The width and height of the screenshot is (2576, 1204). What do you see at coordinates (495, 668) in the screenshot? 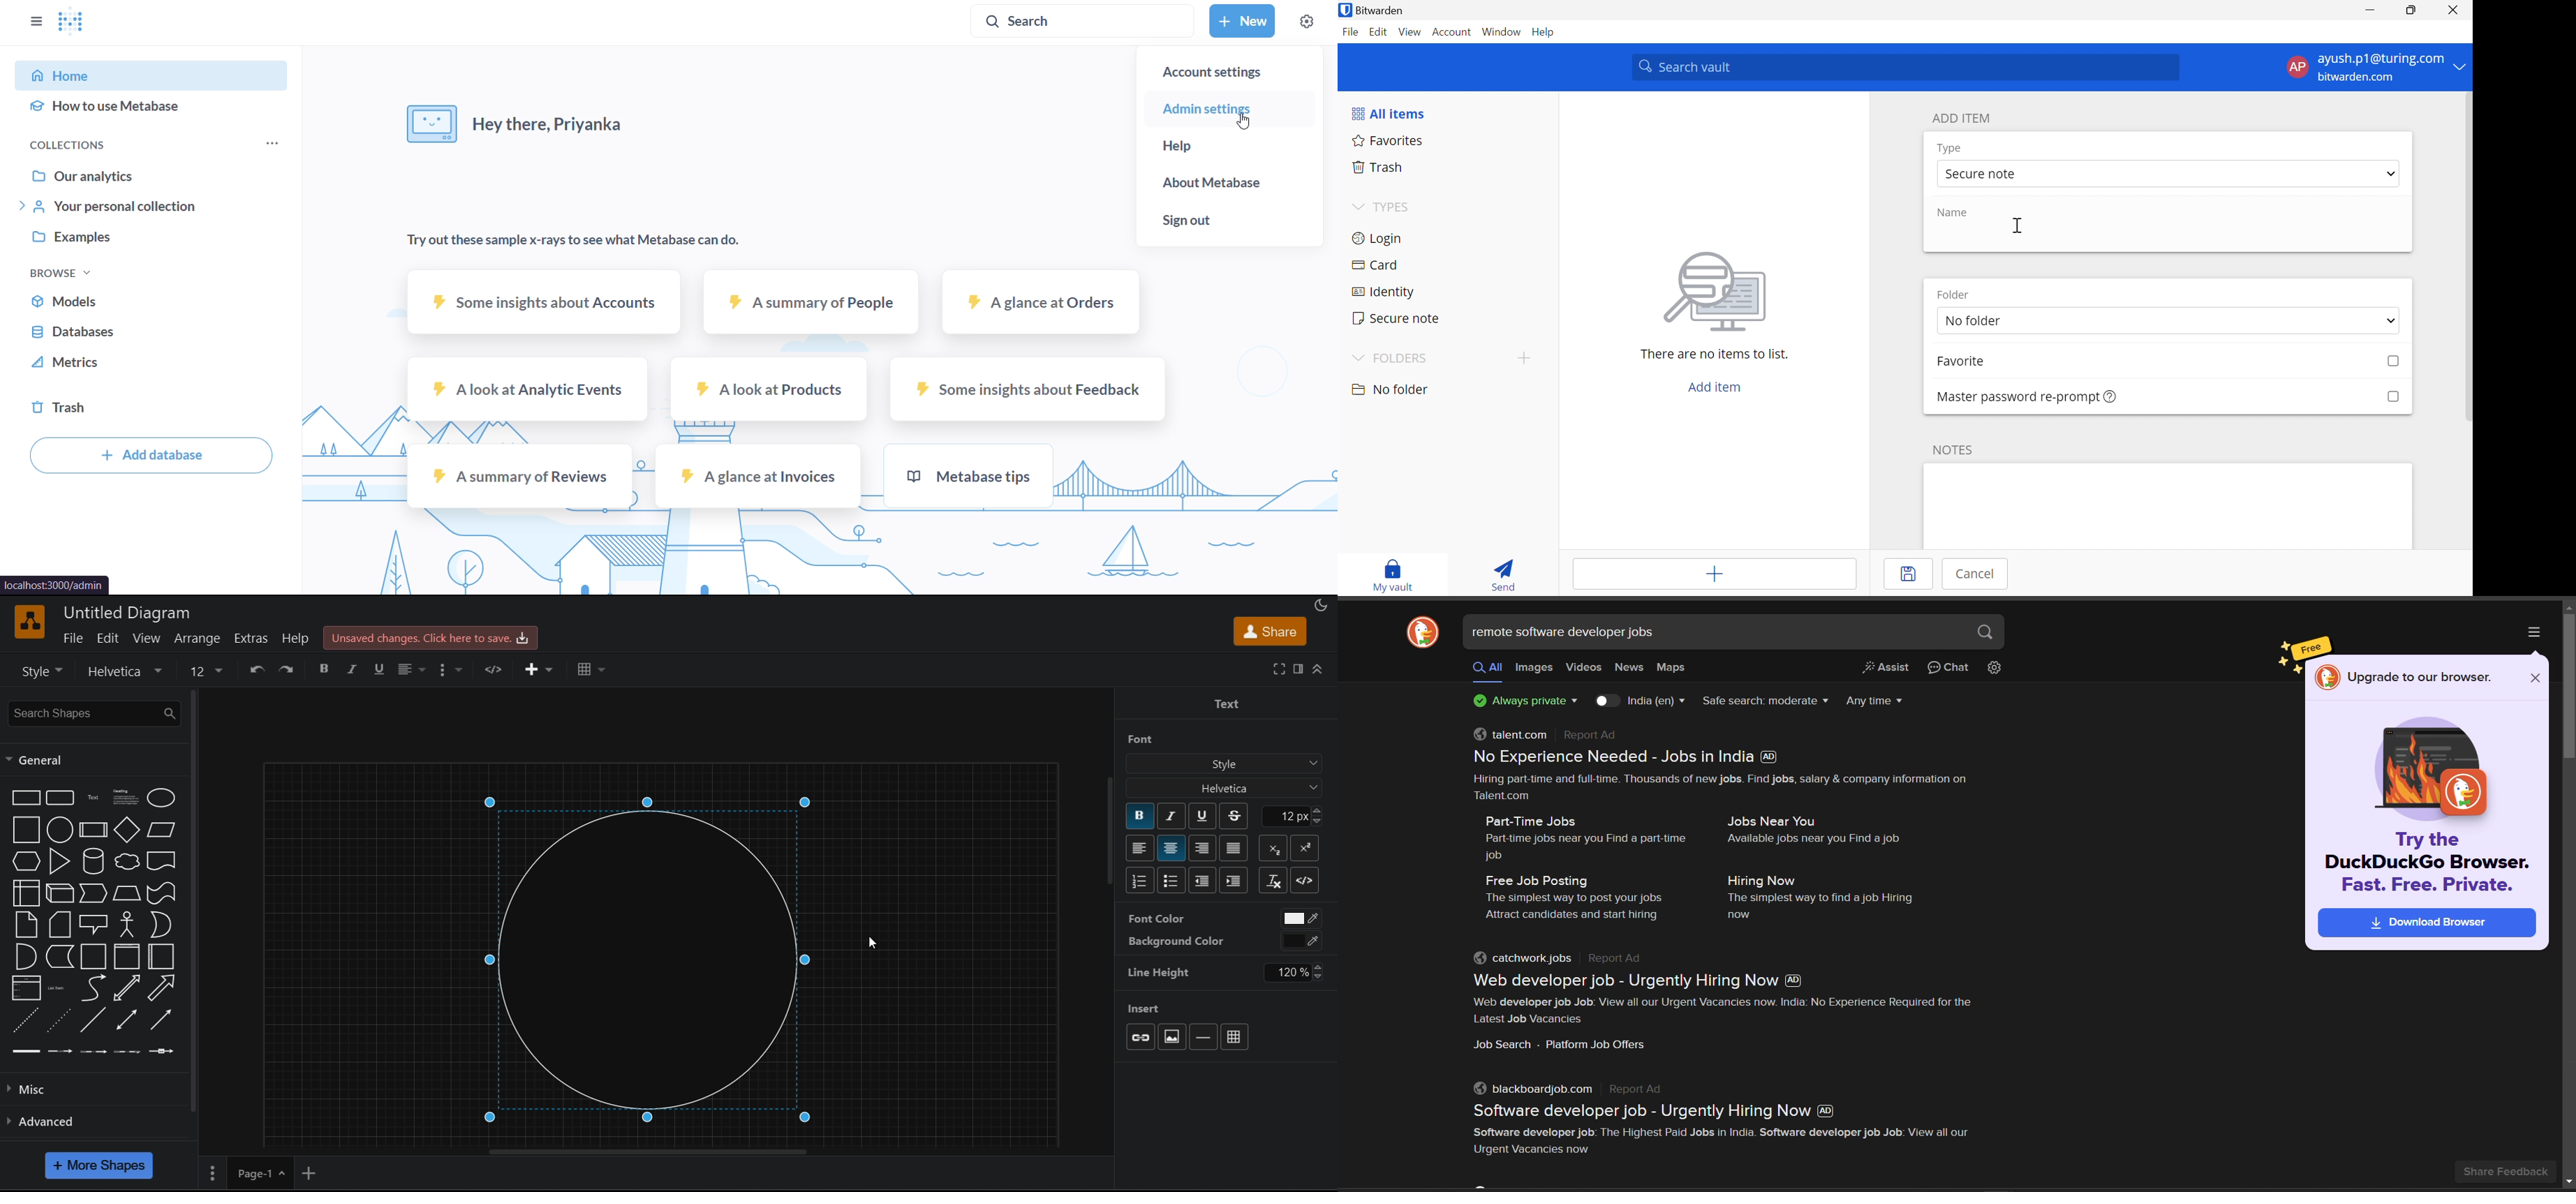
I see `HTML` at bounding box center [495, 668].